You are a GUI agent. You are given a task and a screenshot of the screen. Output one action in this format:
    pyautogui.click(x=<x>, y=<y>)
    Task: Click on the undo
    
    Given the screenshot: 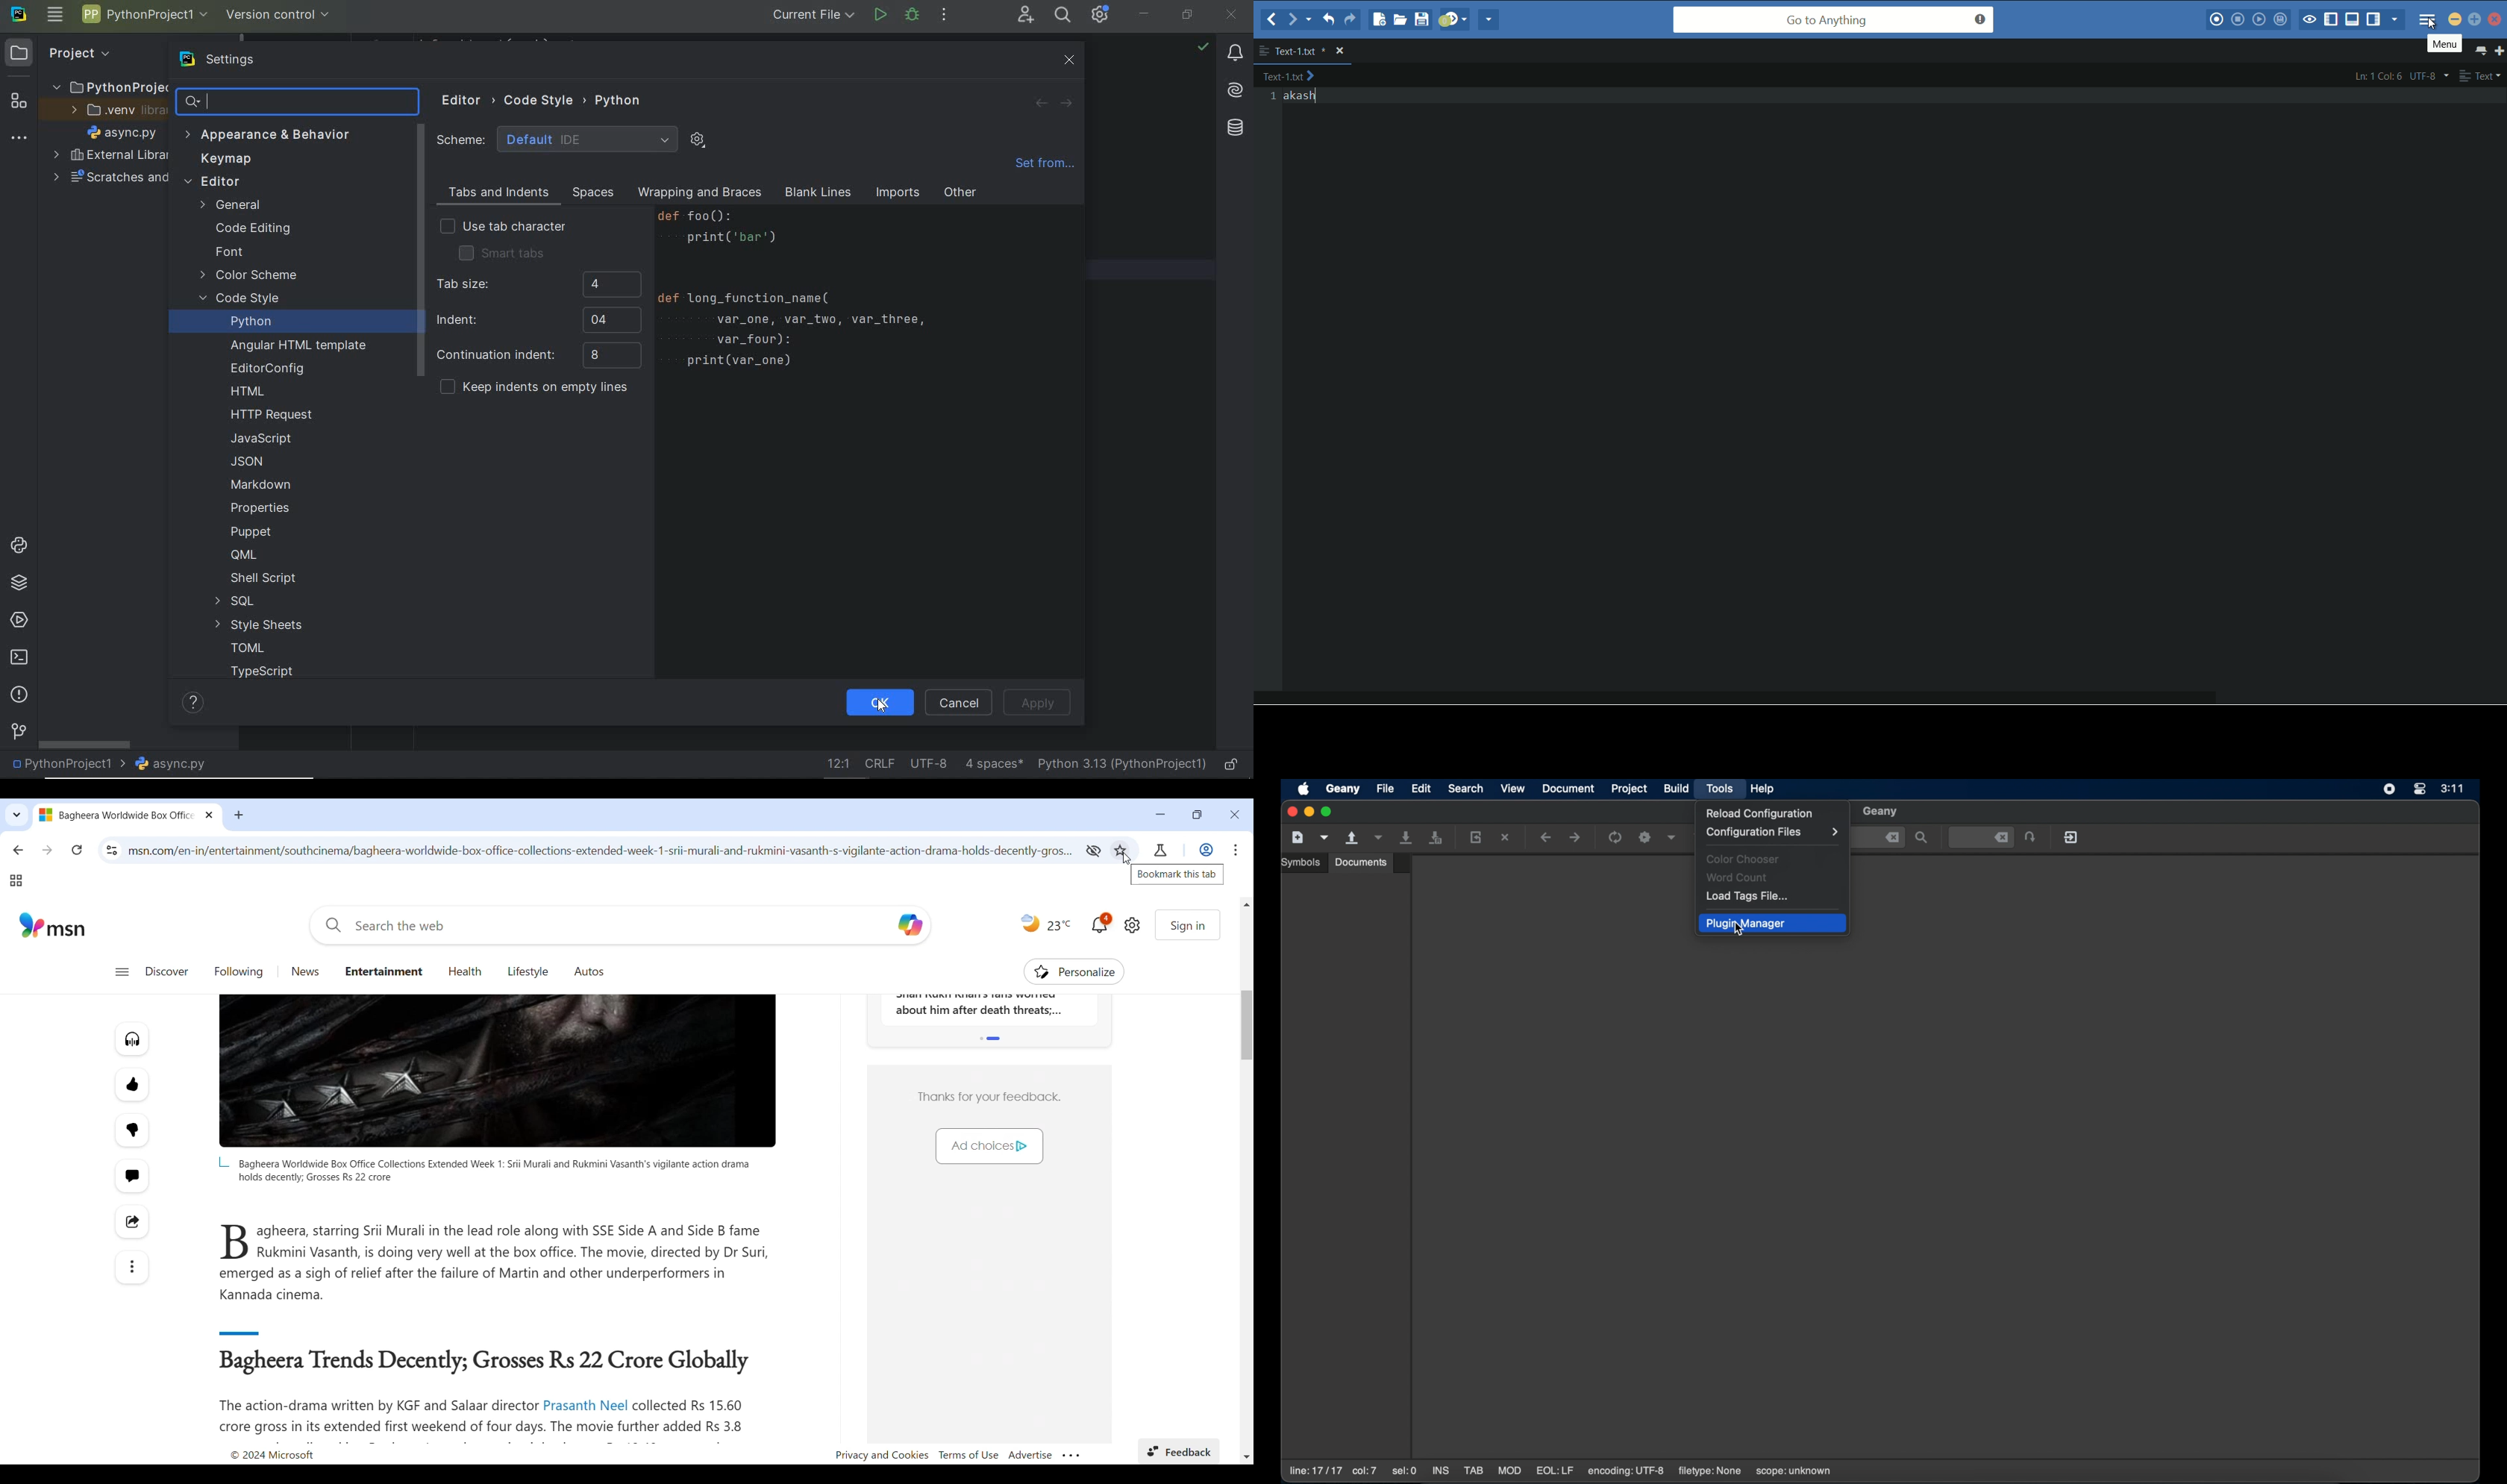 What is the action you would take?
    pyautogui.click(x=1327, y=20)
    